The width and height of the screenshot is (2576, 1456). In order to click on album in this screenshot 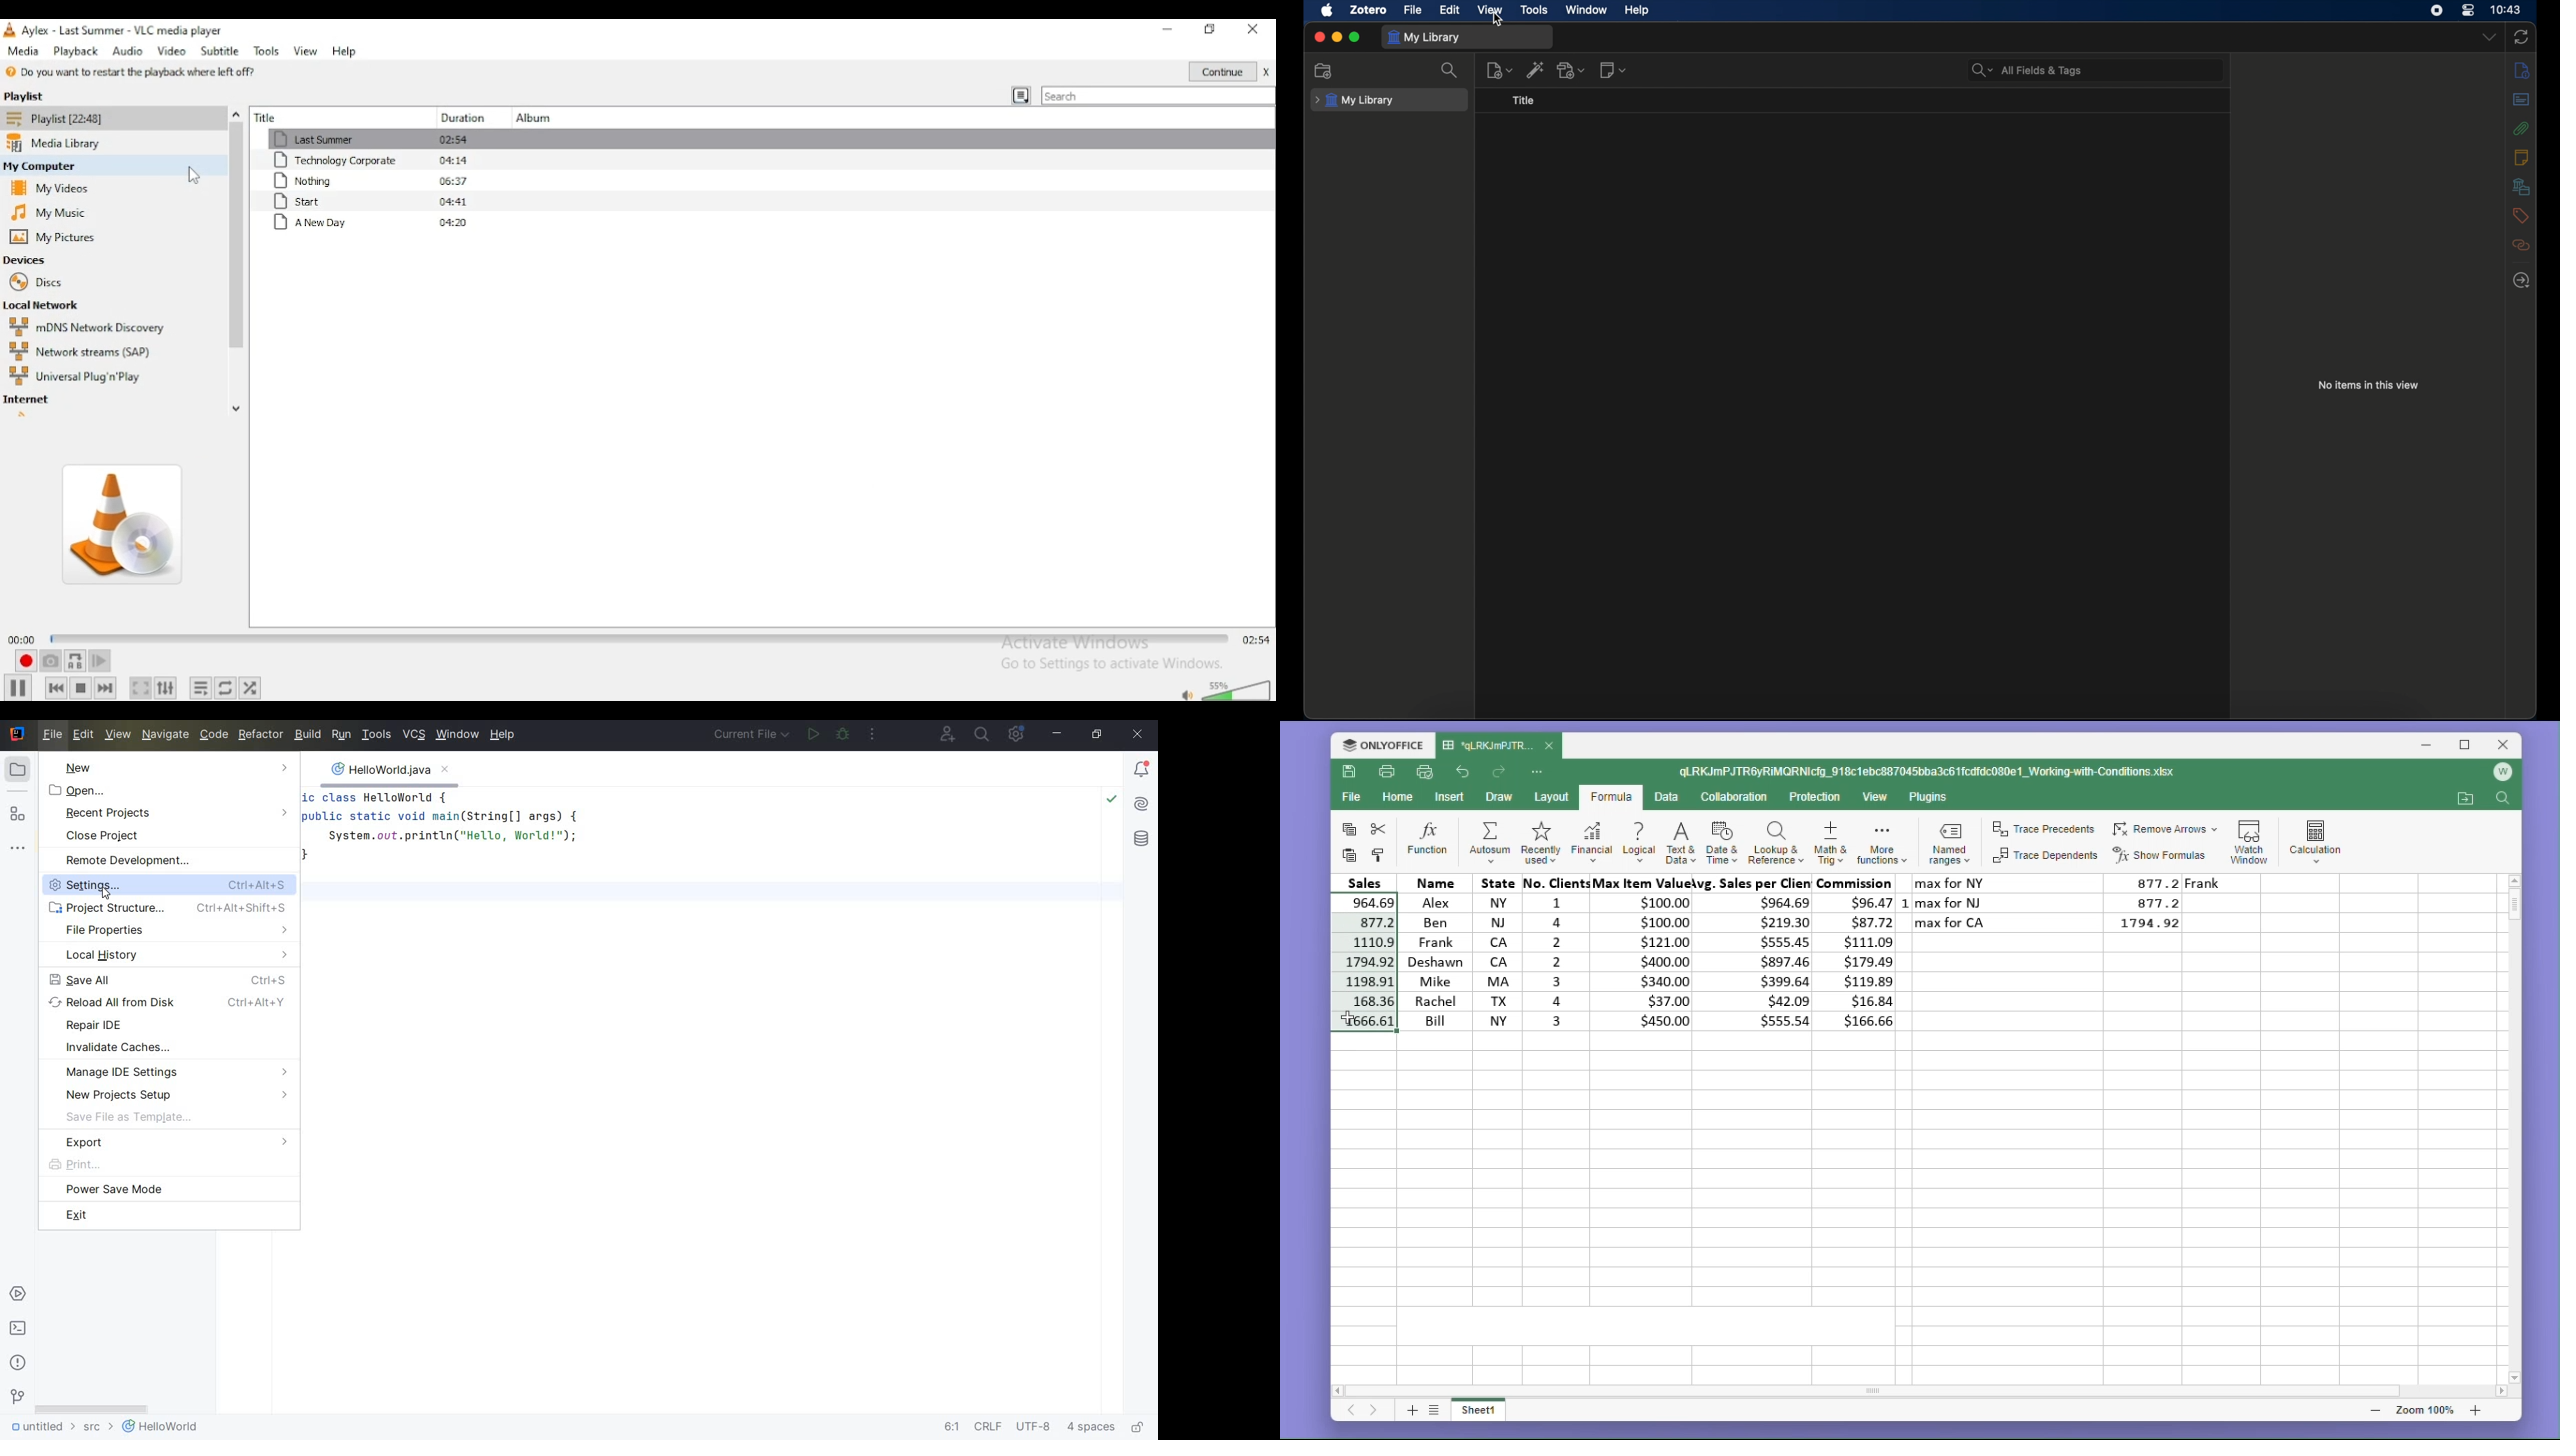, I will do `click(531, 113)`.